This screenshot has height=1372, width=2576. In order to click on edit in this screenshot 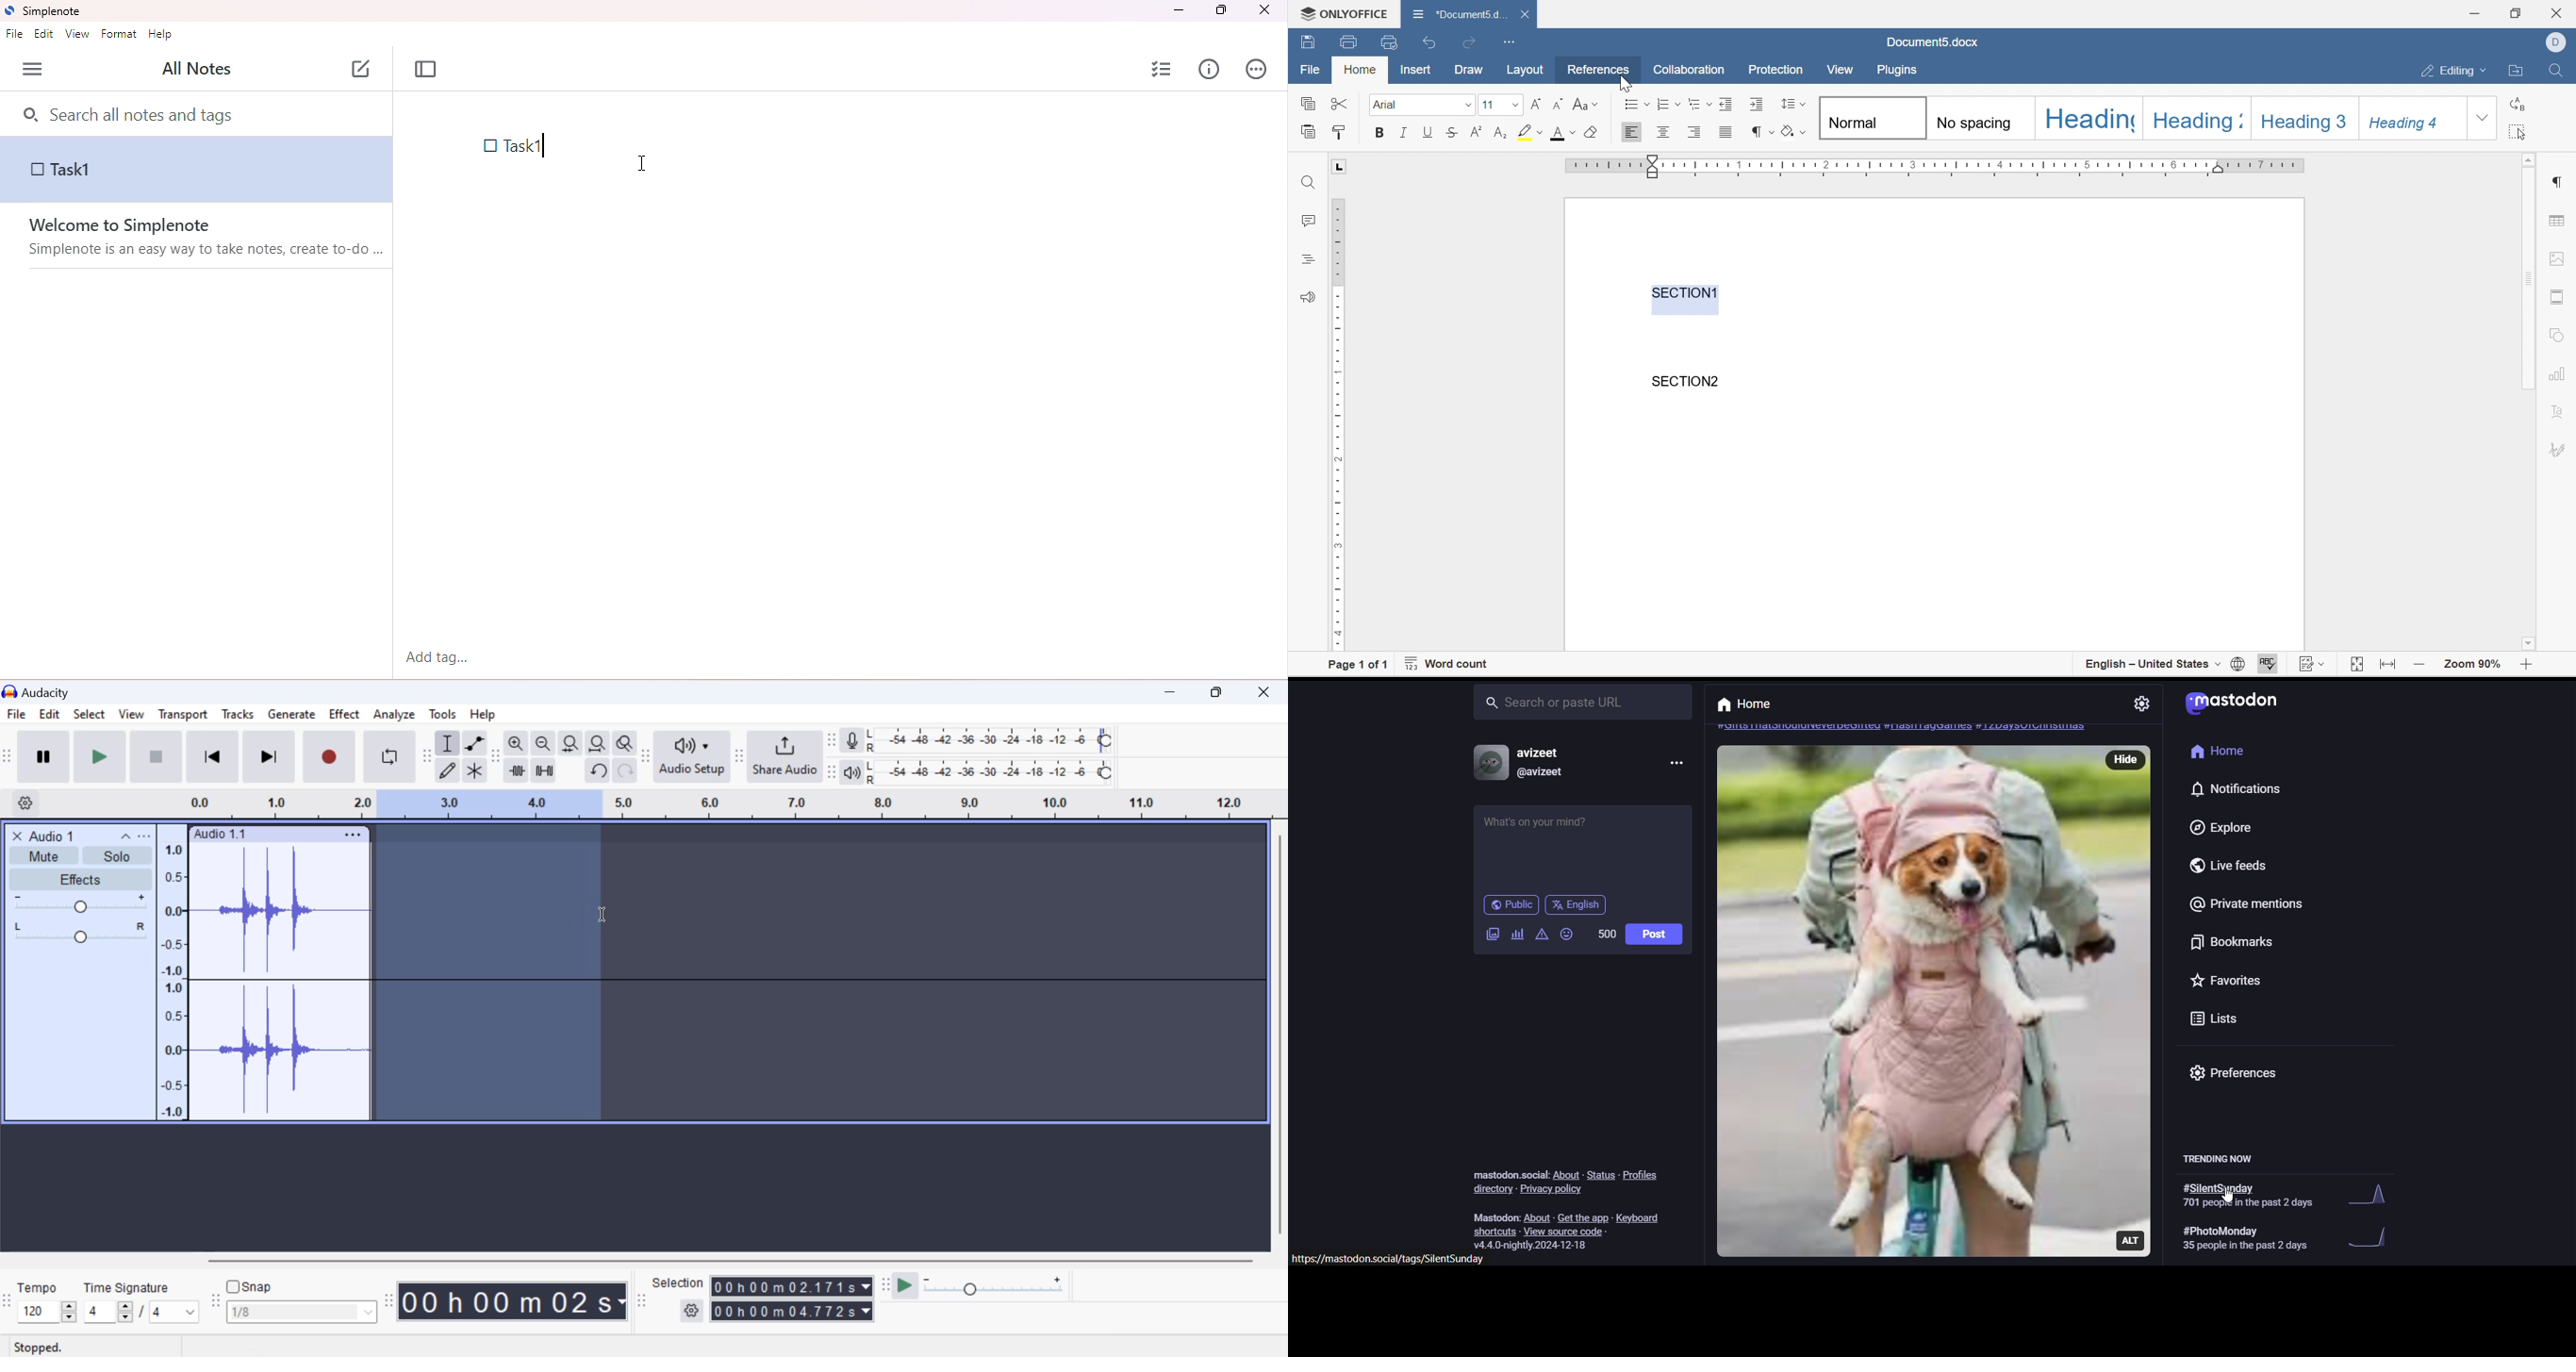, I will do `click(46, 36)`.